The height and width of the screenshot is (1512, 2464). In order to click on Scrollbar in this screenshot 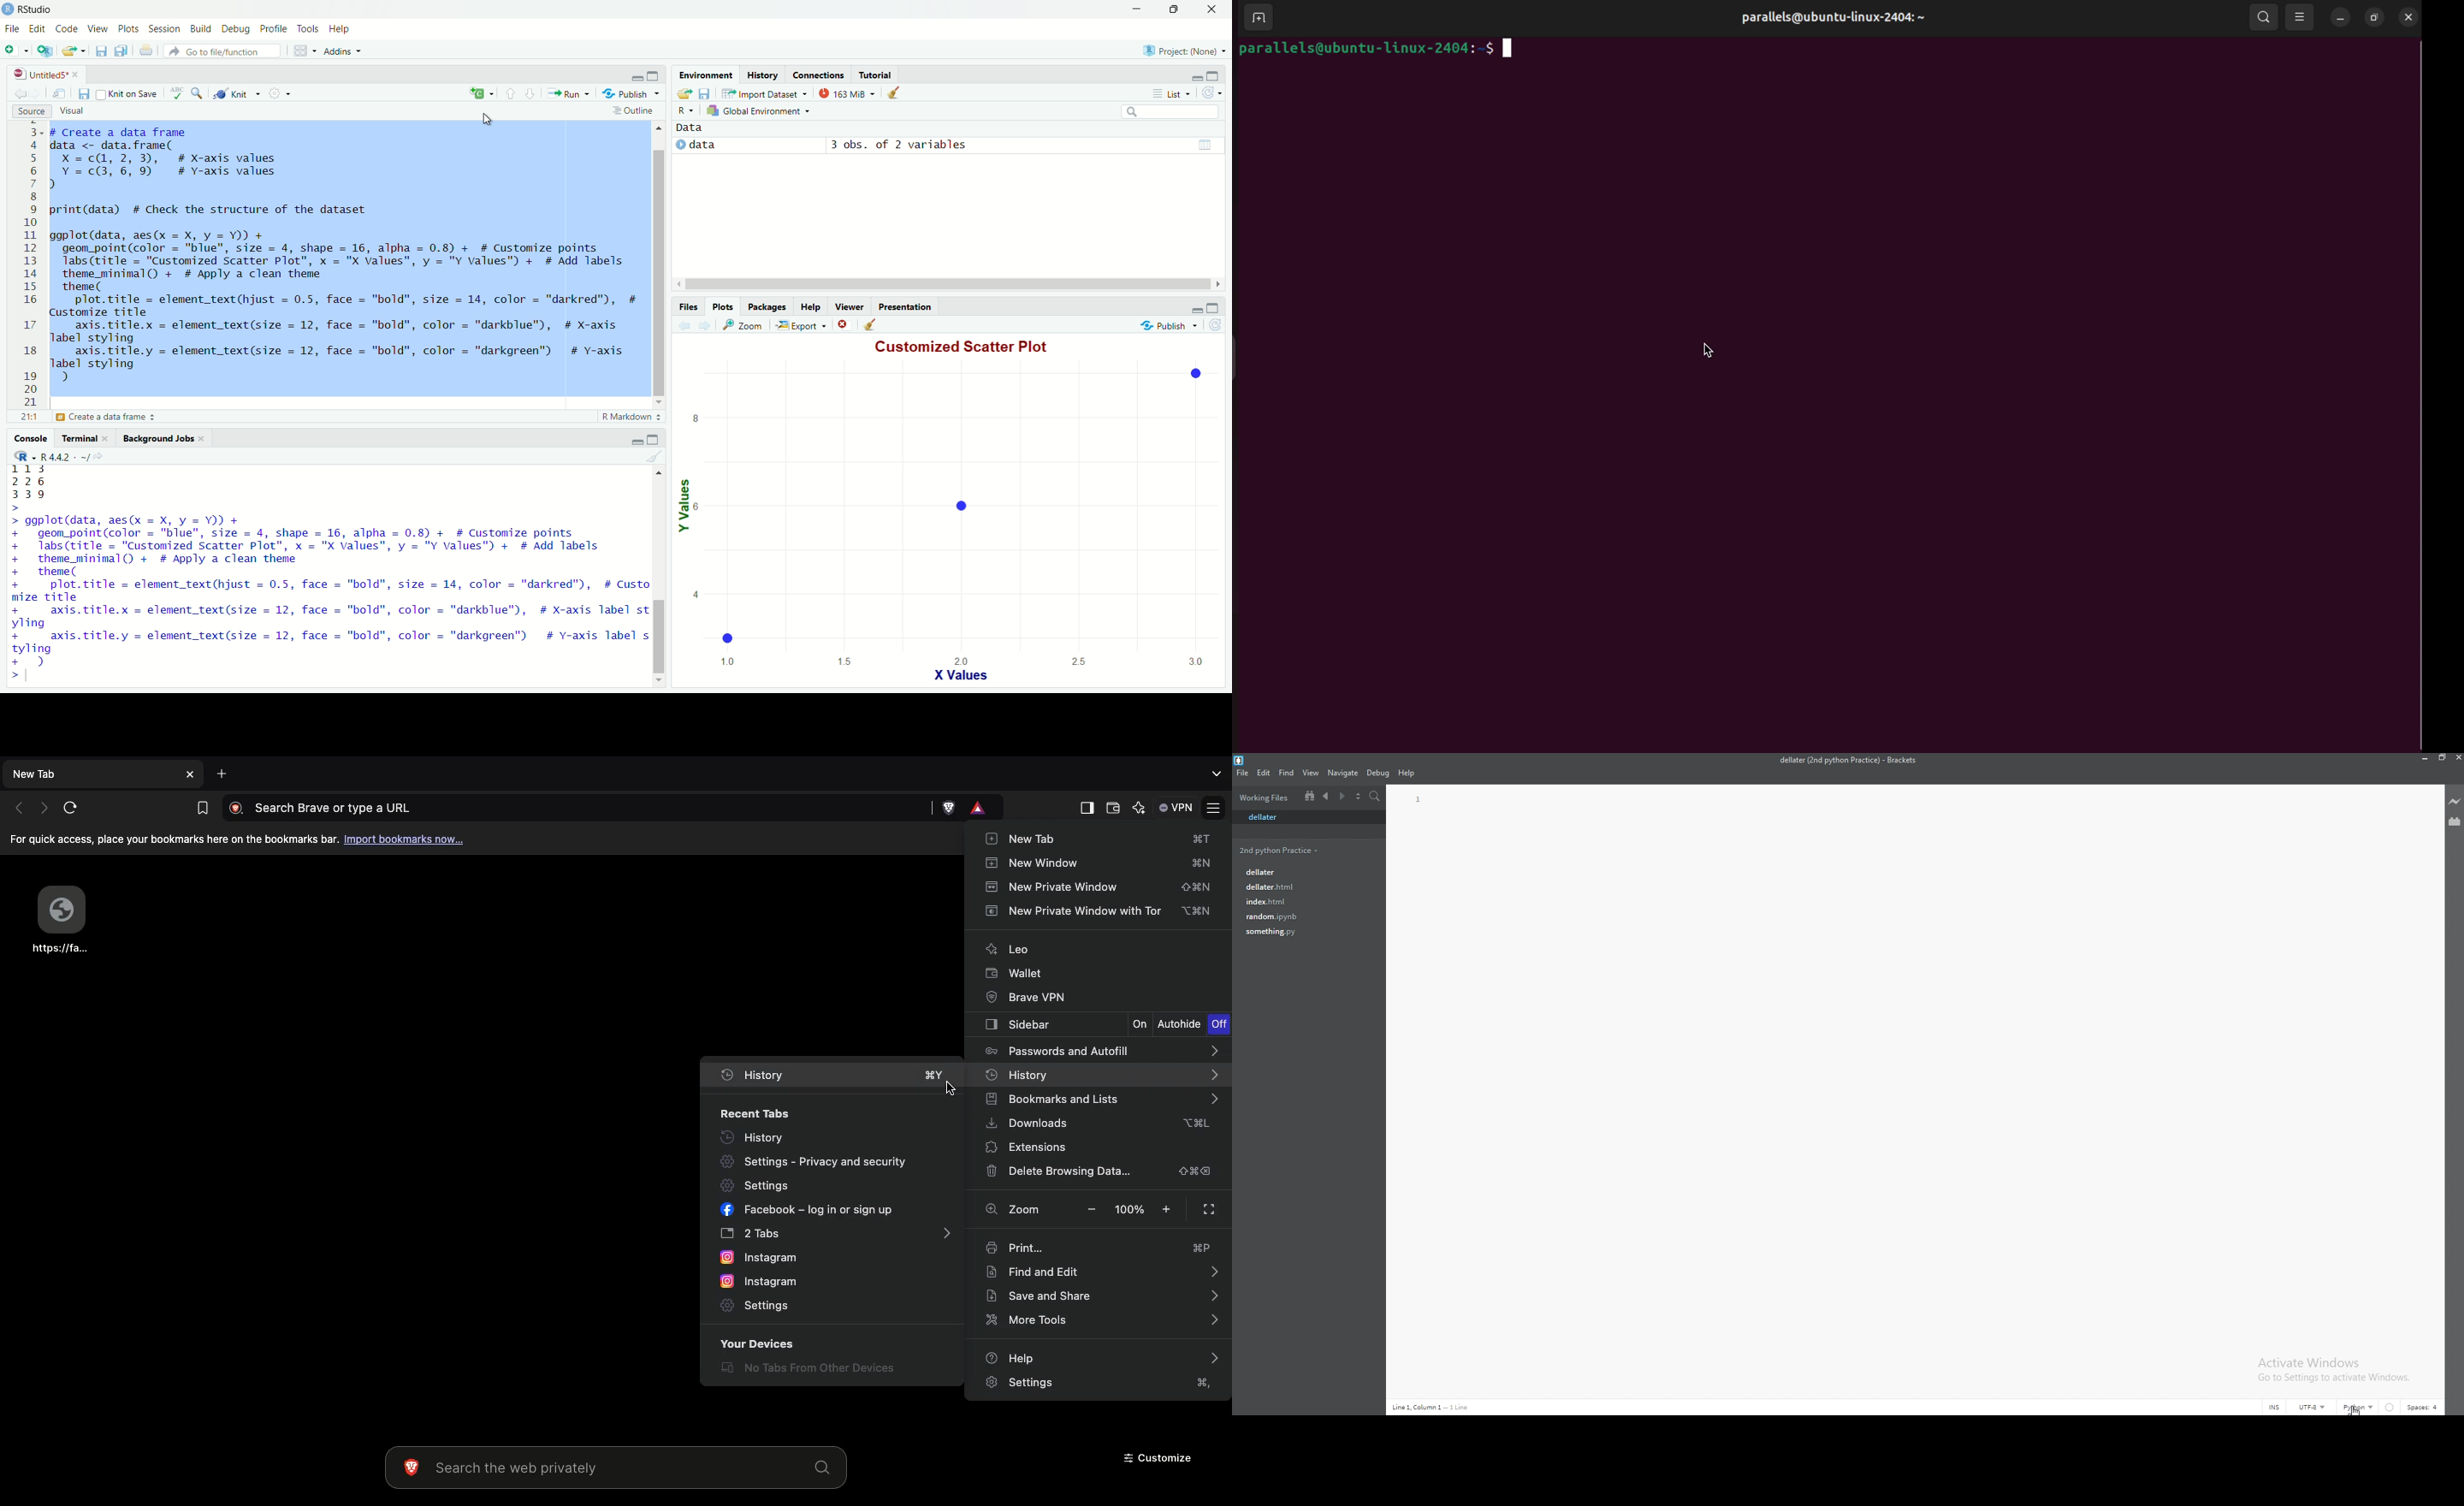, I will do `click(952, 285)`.